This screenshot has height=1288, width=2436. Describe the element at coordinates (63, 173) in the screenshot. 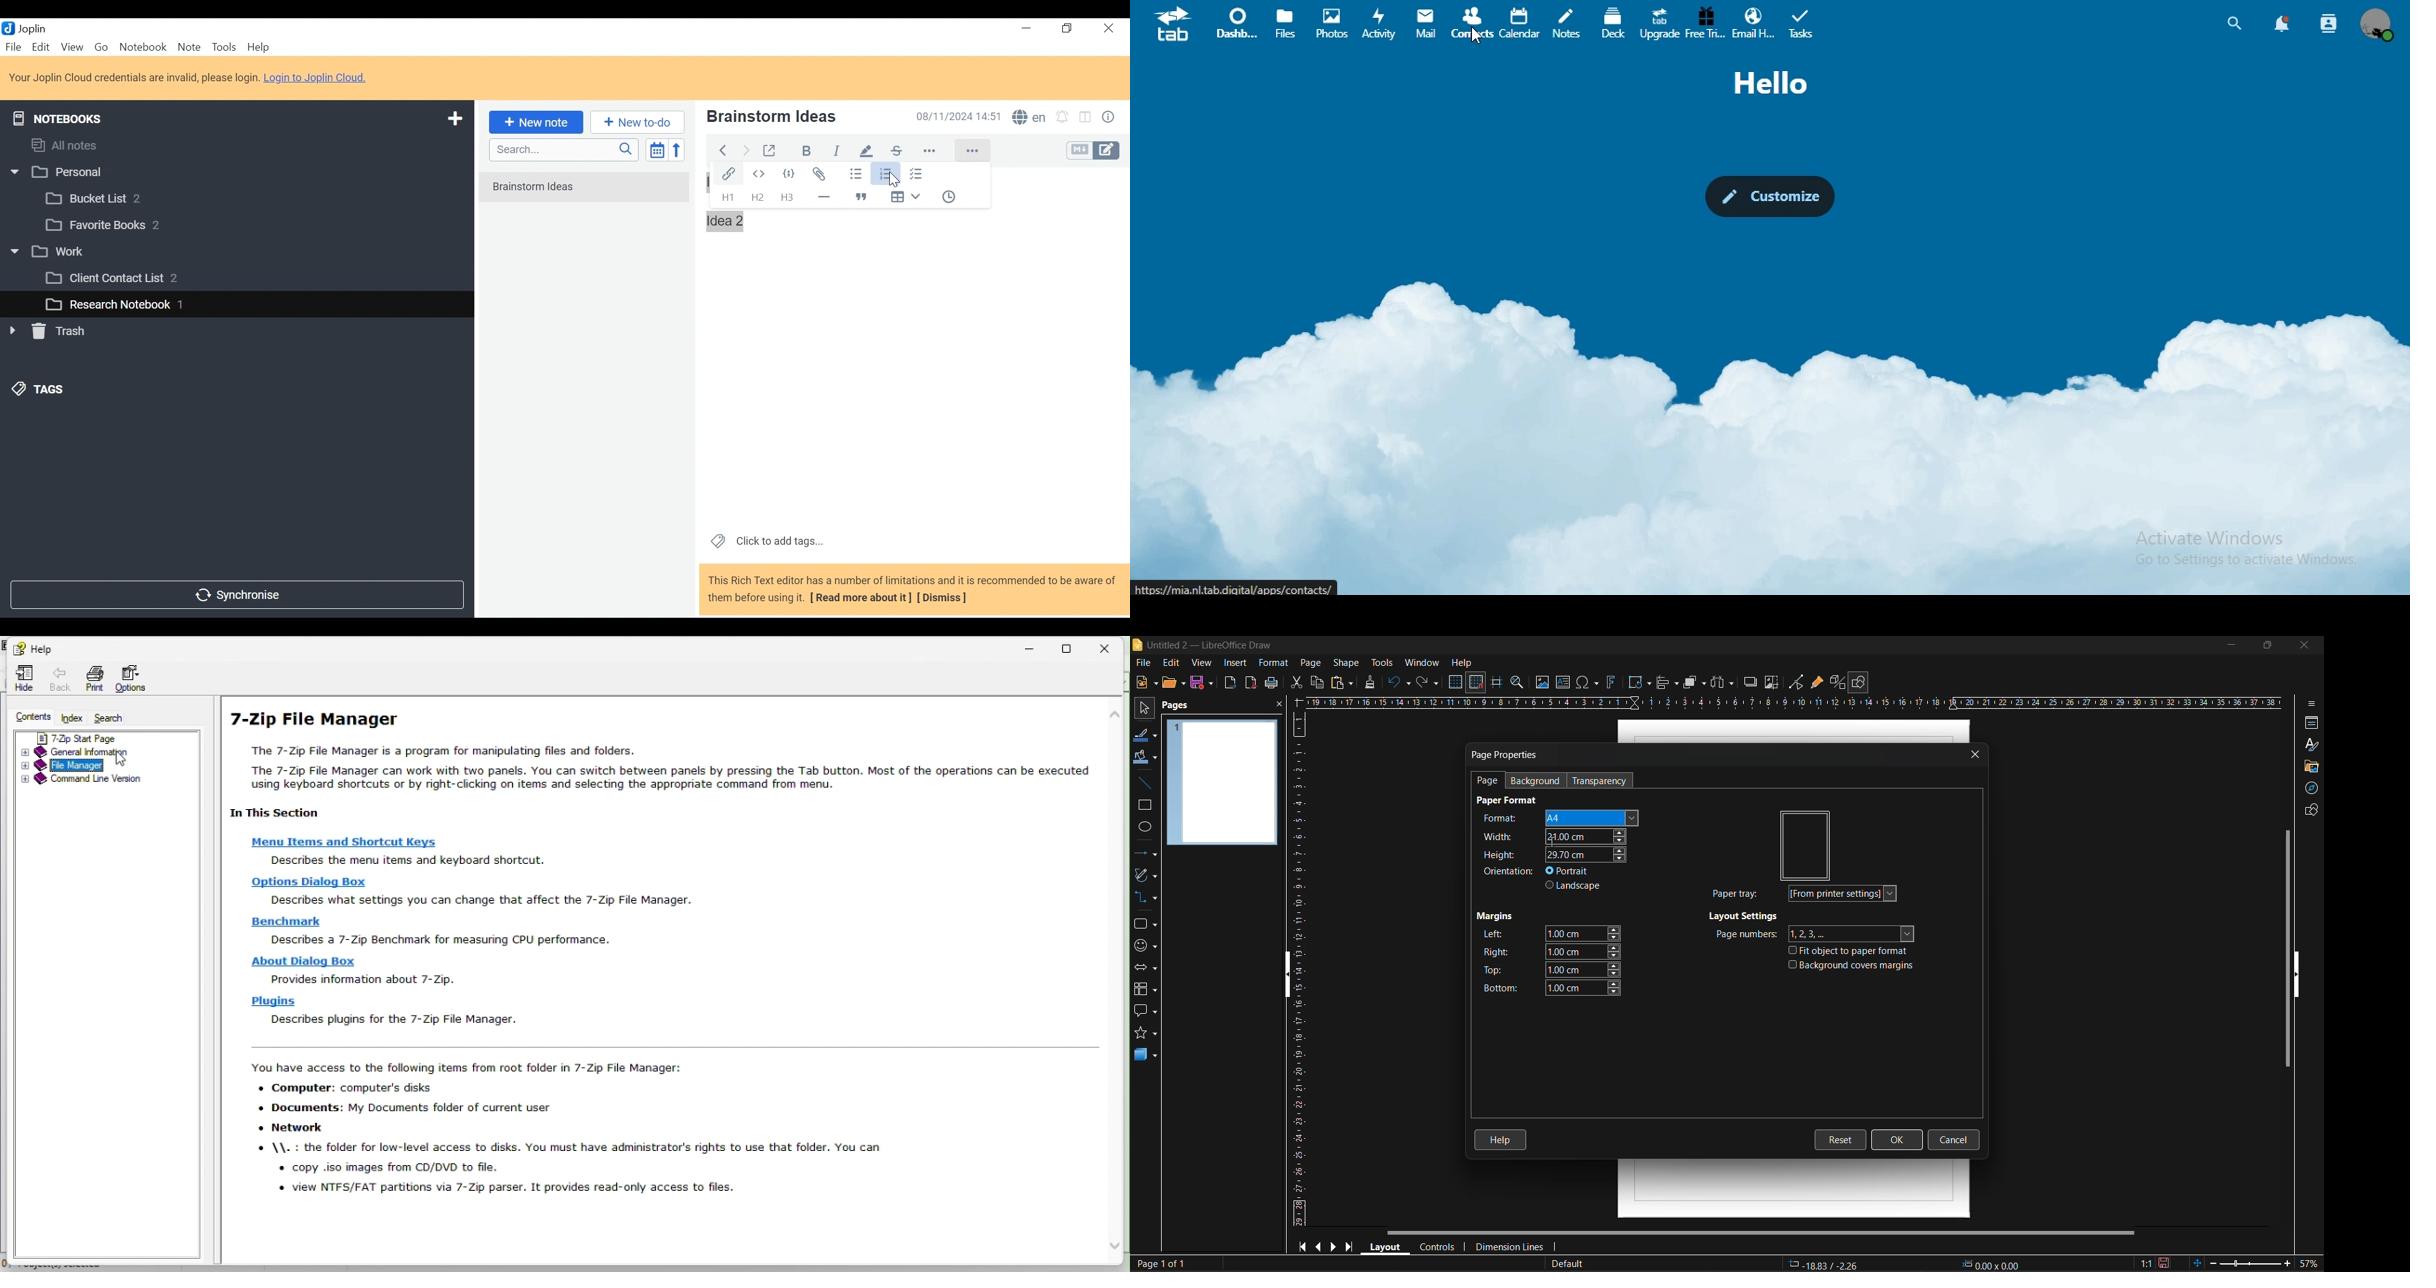

I see `w |] Personal` at that location.